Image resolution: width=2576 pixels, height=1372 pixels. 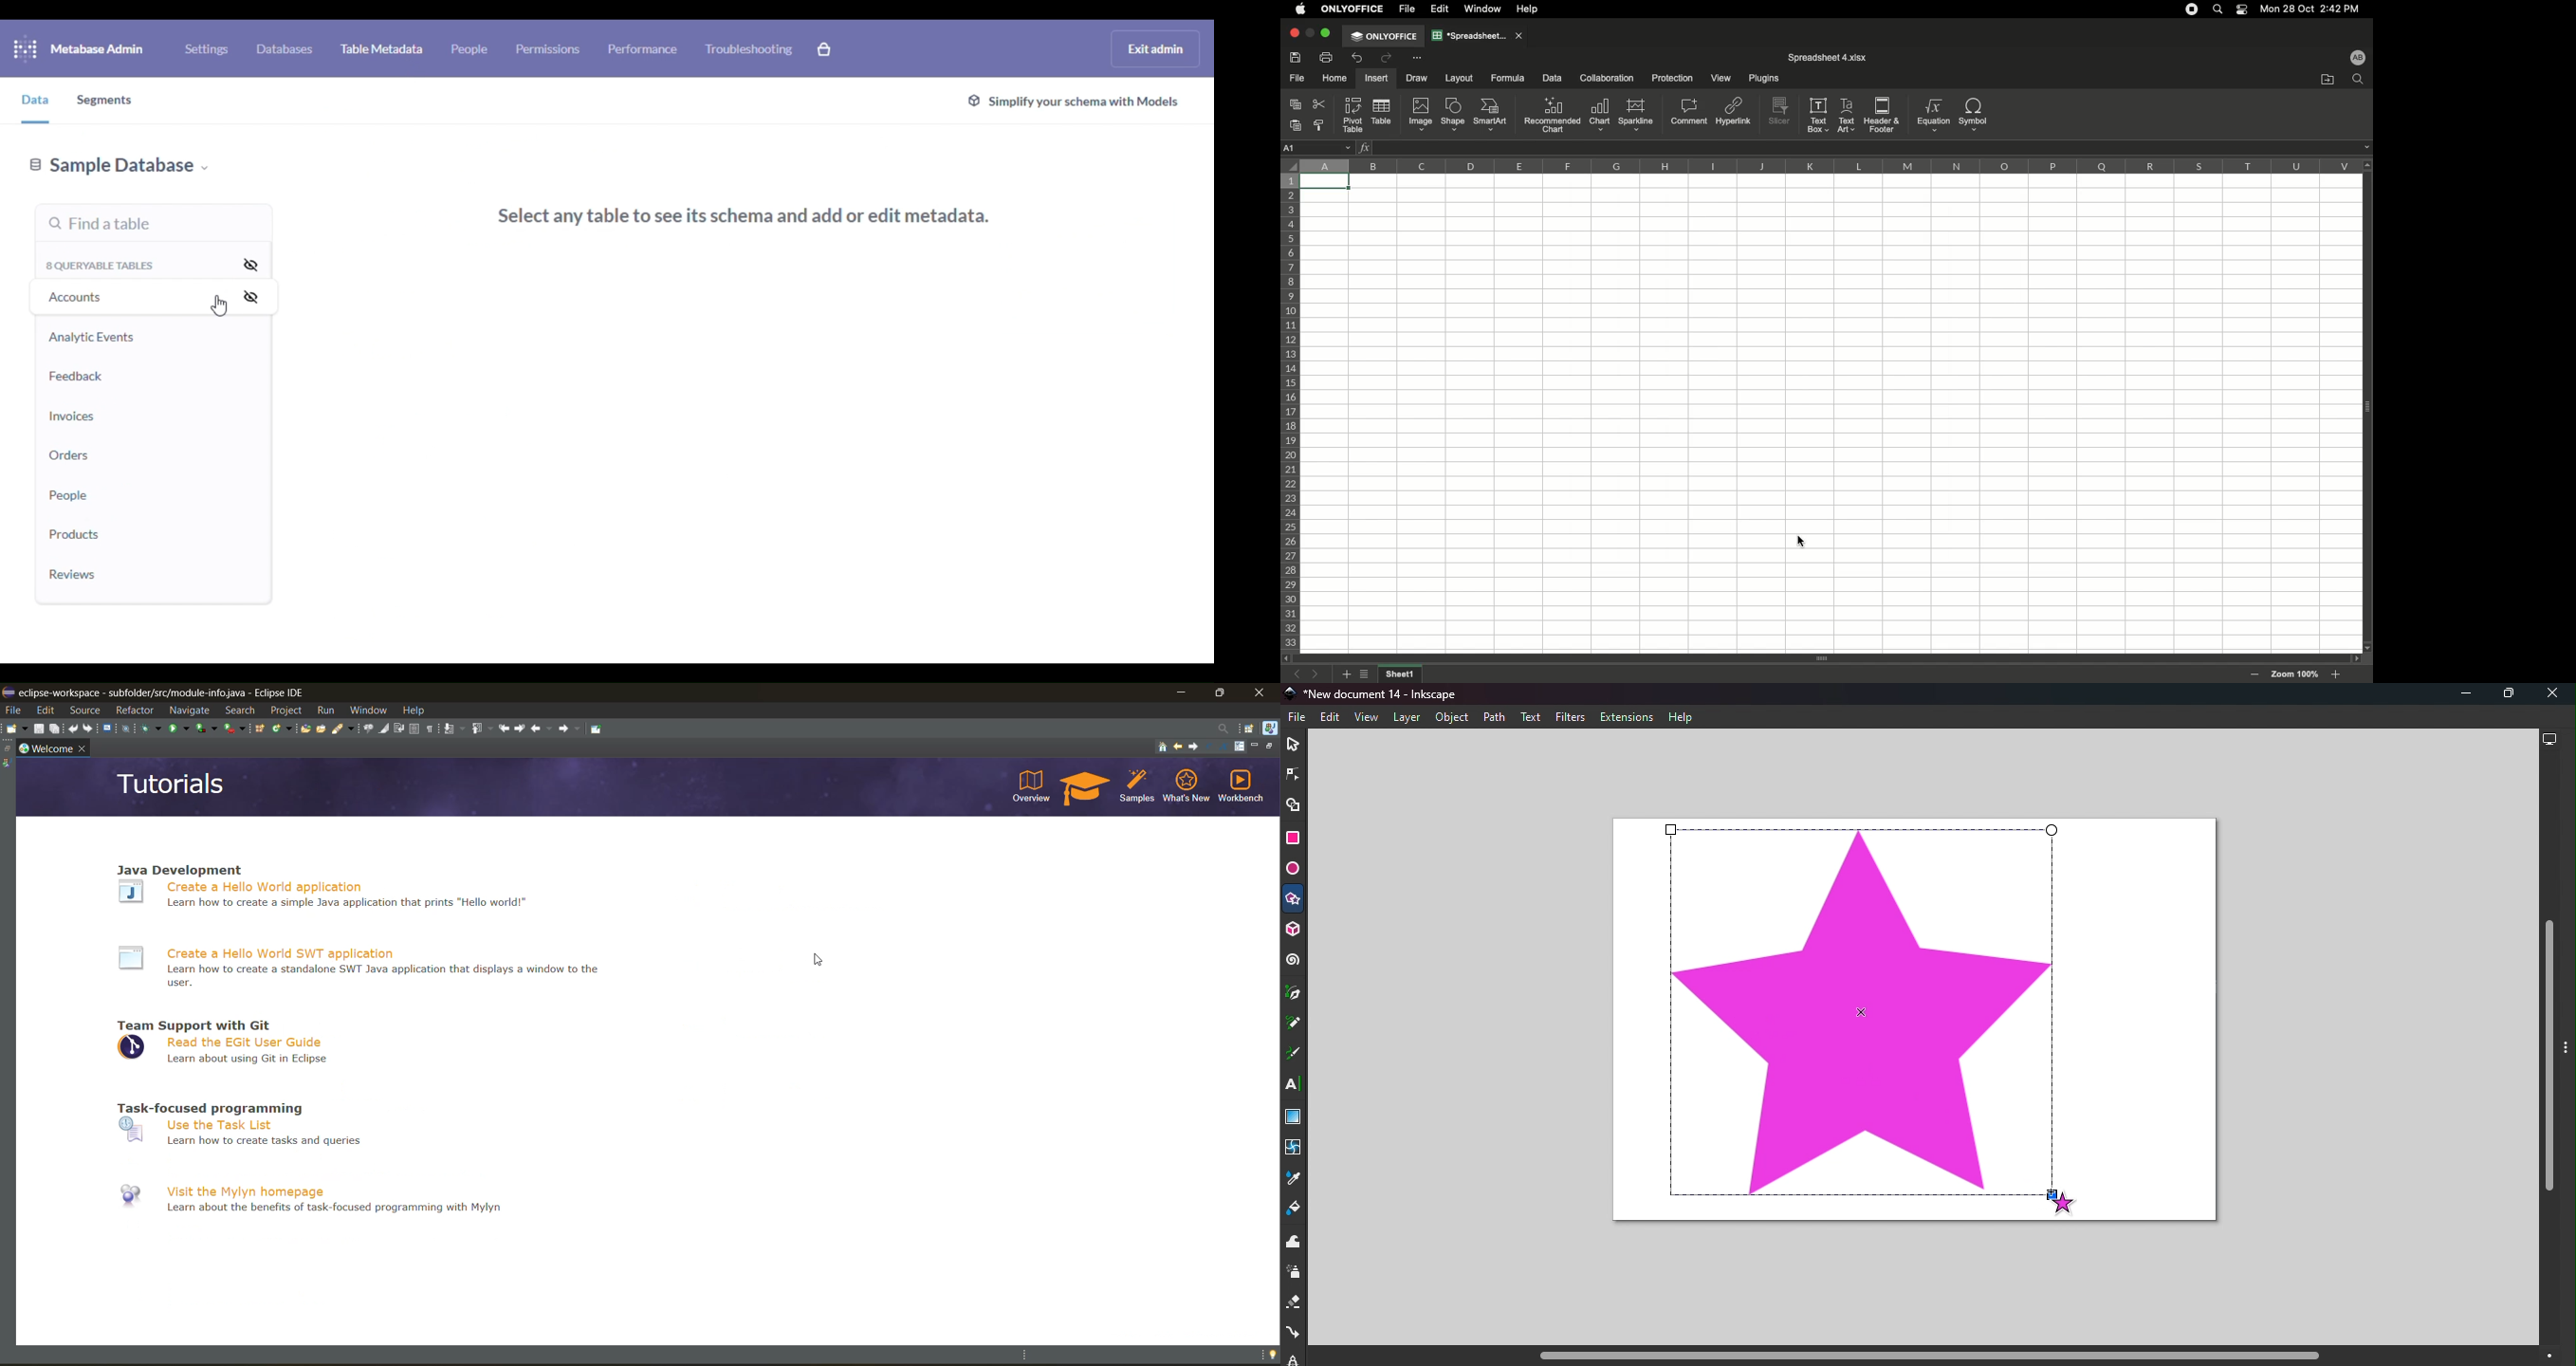 I want to click on performance, so click(x=644, y=48).